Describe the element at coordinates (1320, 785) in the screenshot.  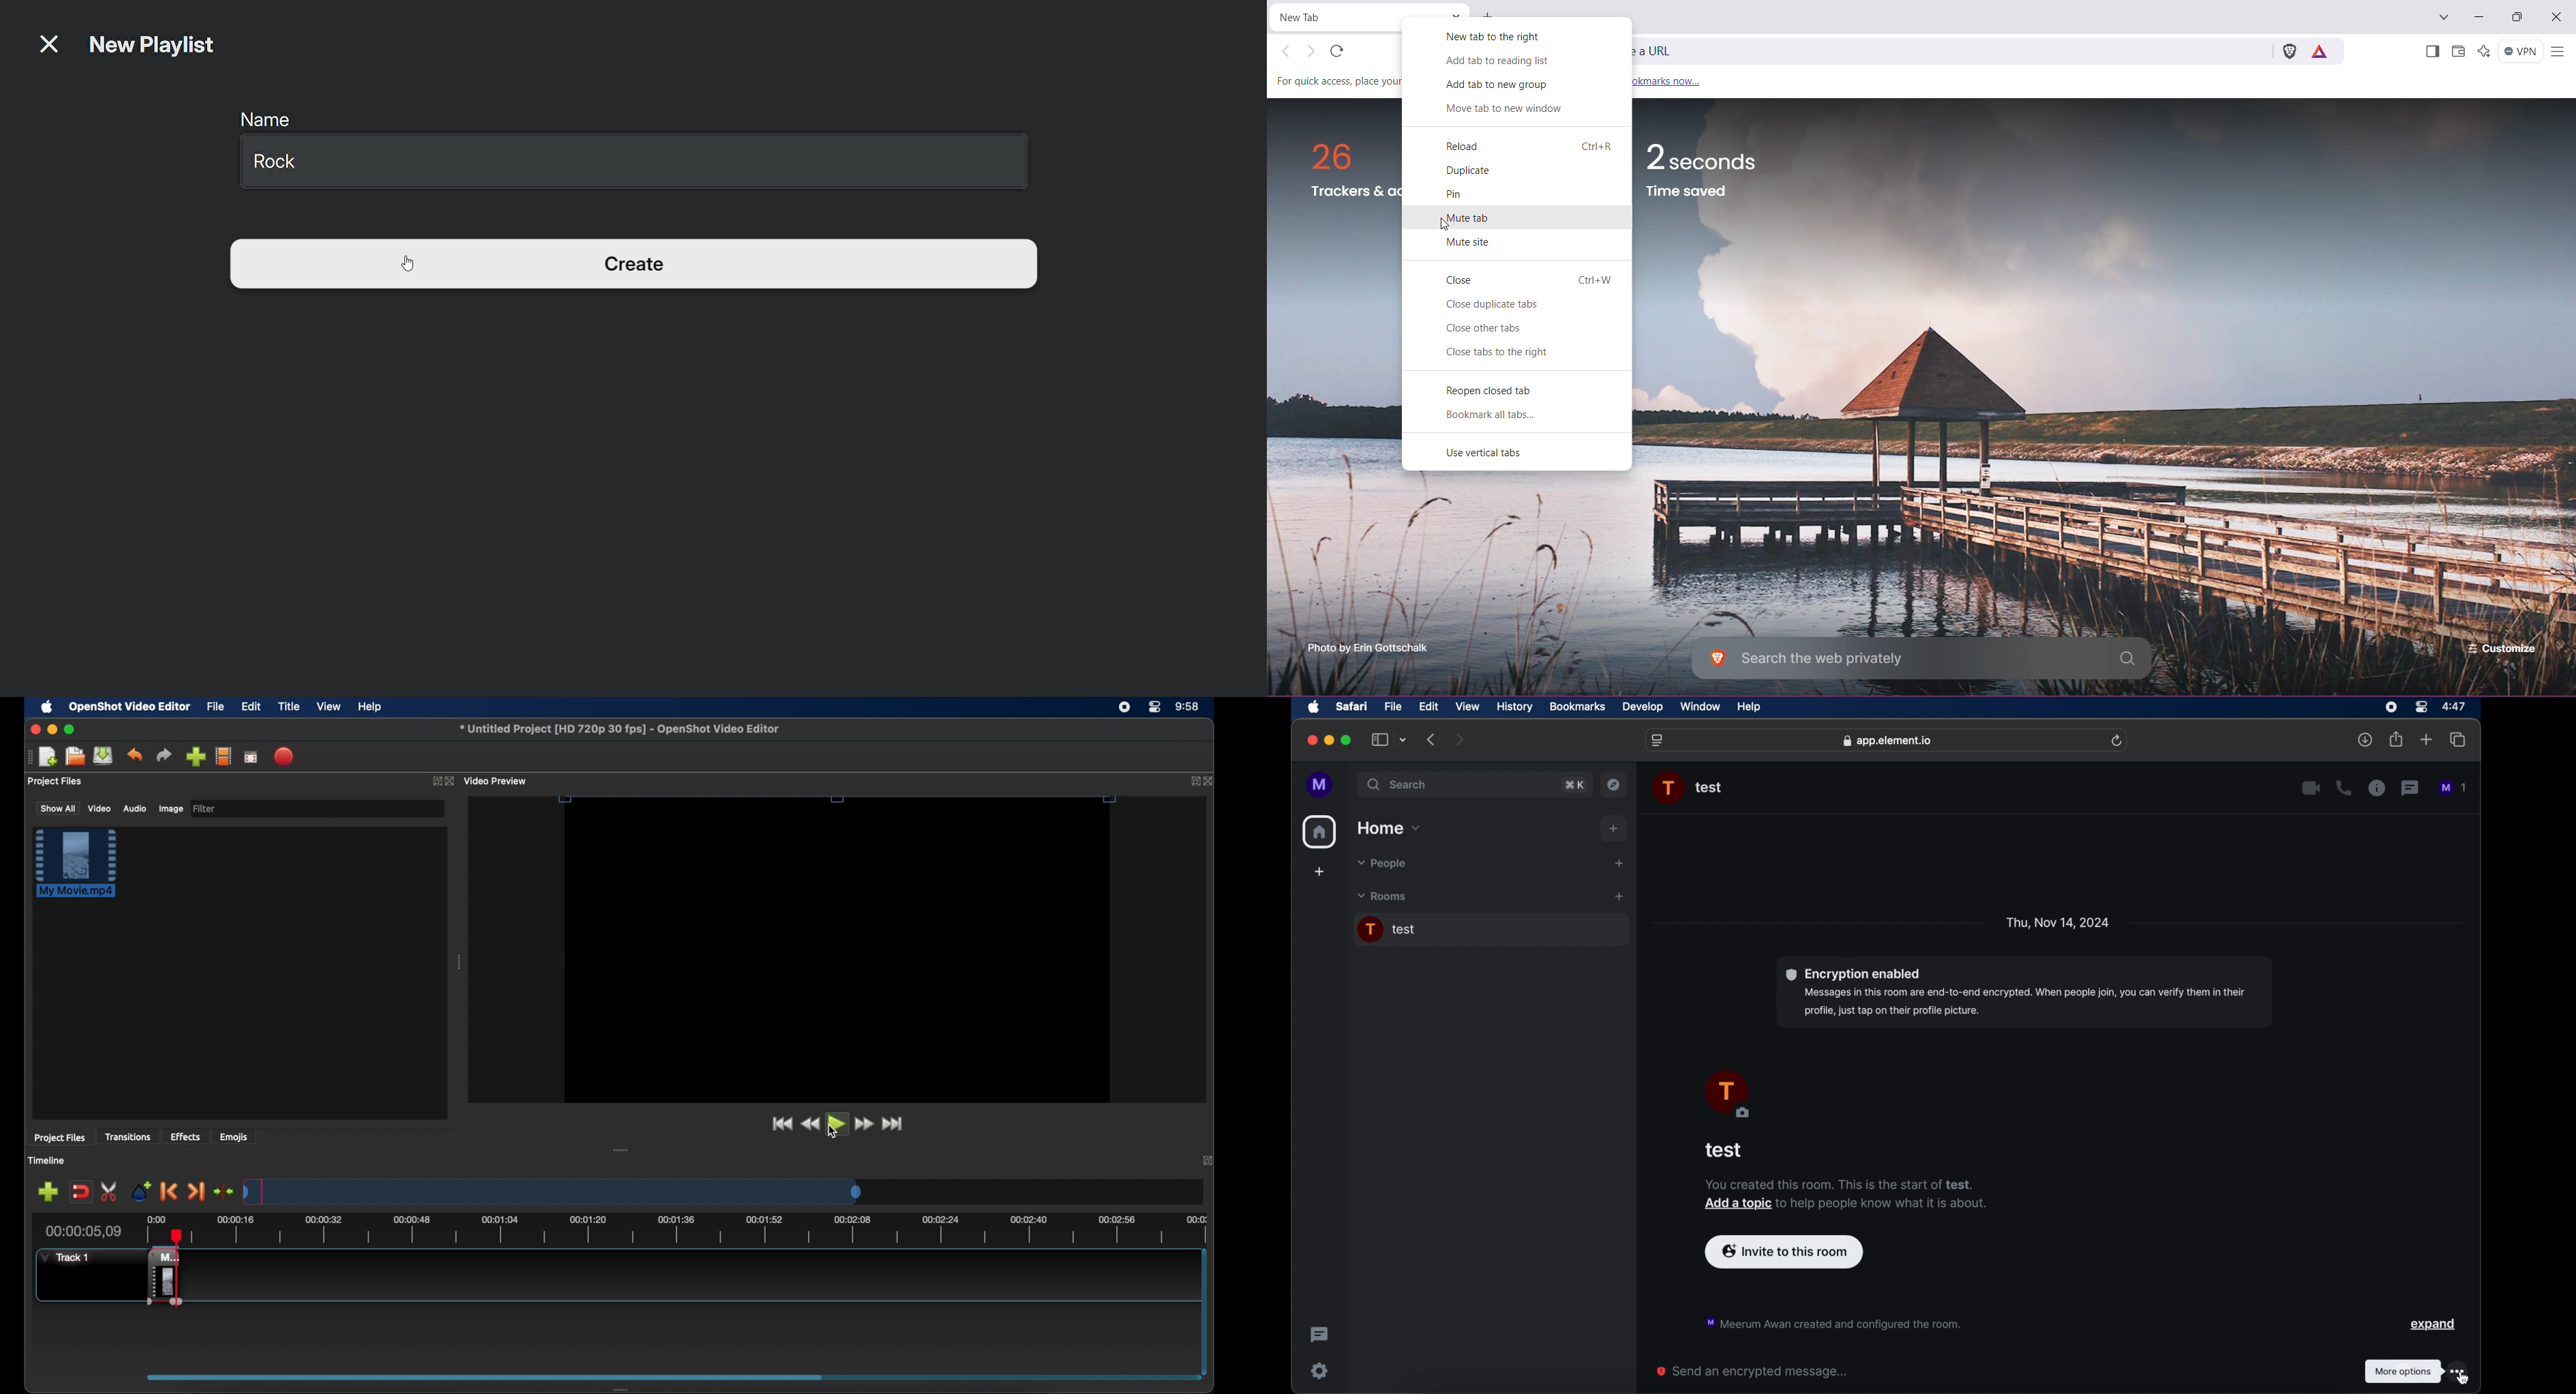
I see `profile` at that location.